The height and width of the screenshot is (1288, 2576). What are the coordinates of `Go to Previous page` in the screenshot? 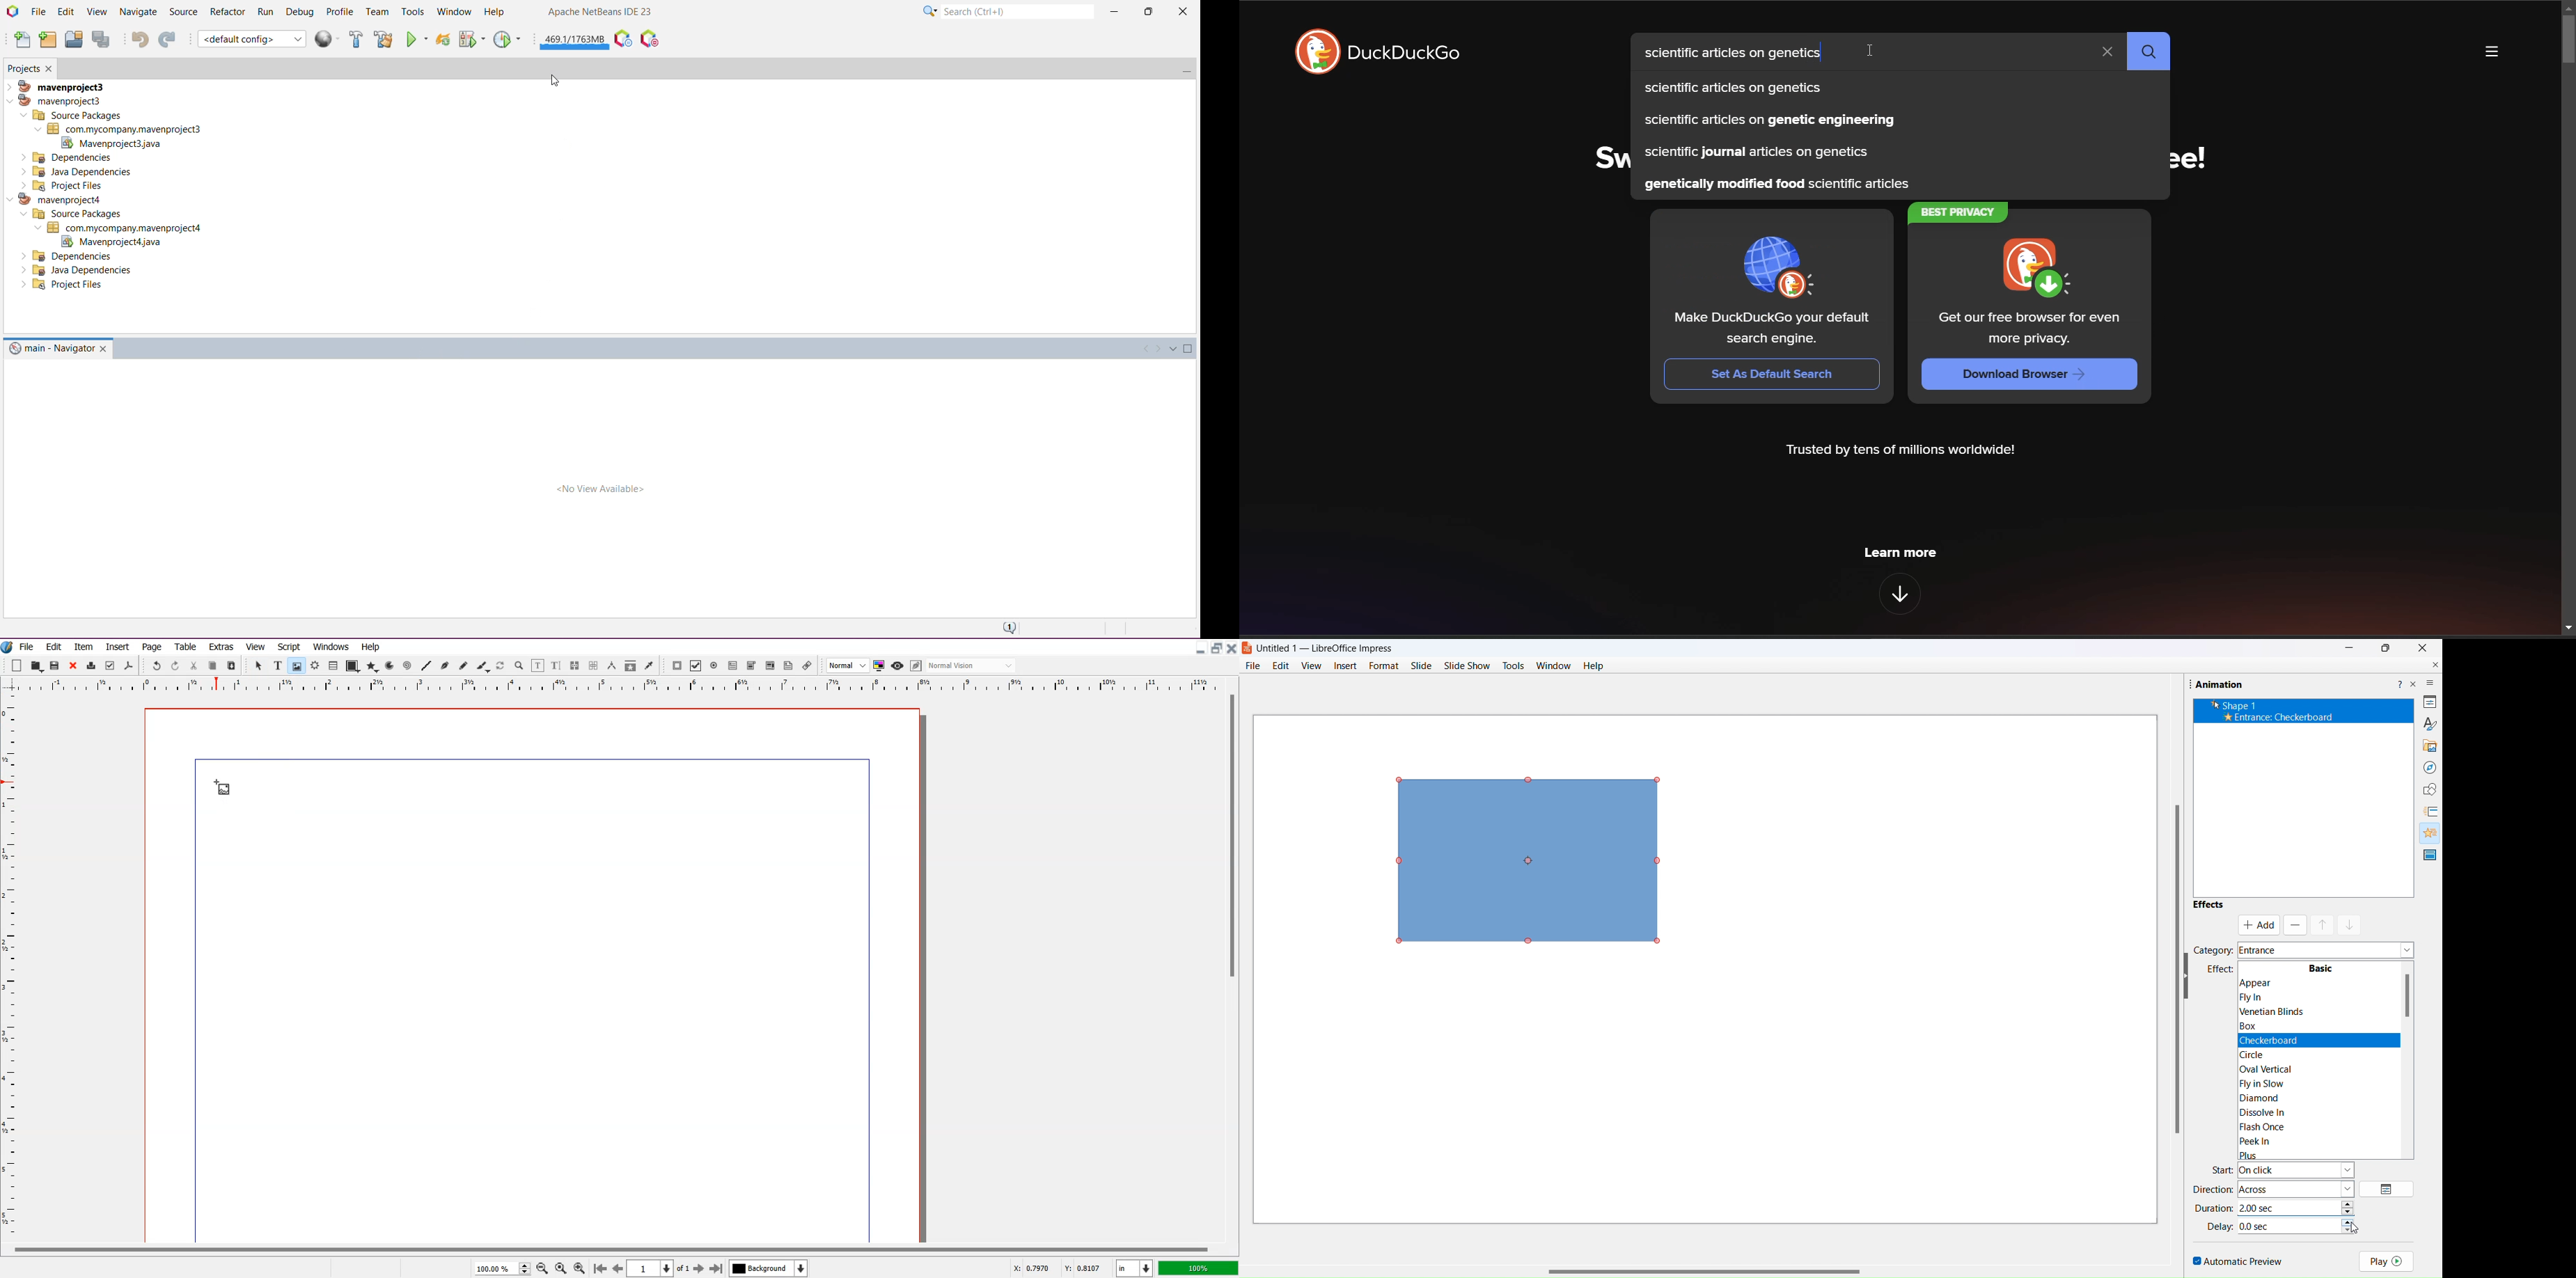 It's located at (617, 1268).